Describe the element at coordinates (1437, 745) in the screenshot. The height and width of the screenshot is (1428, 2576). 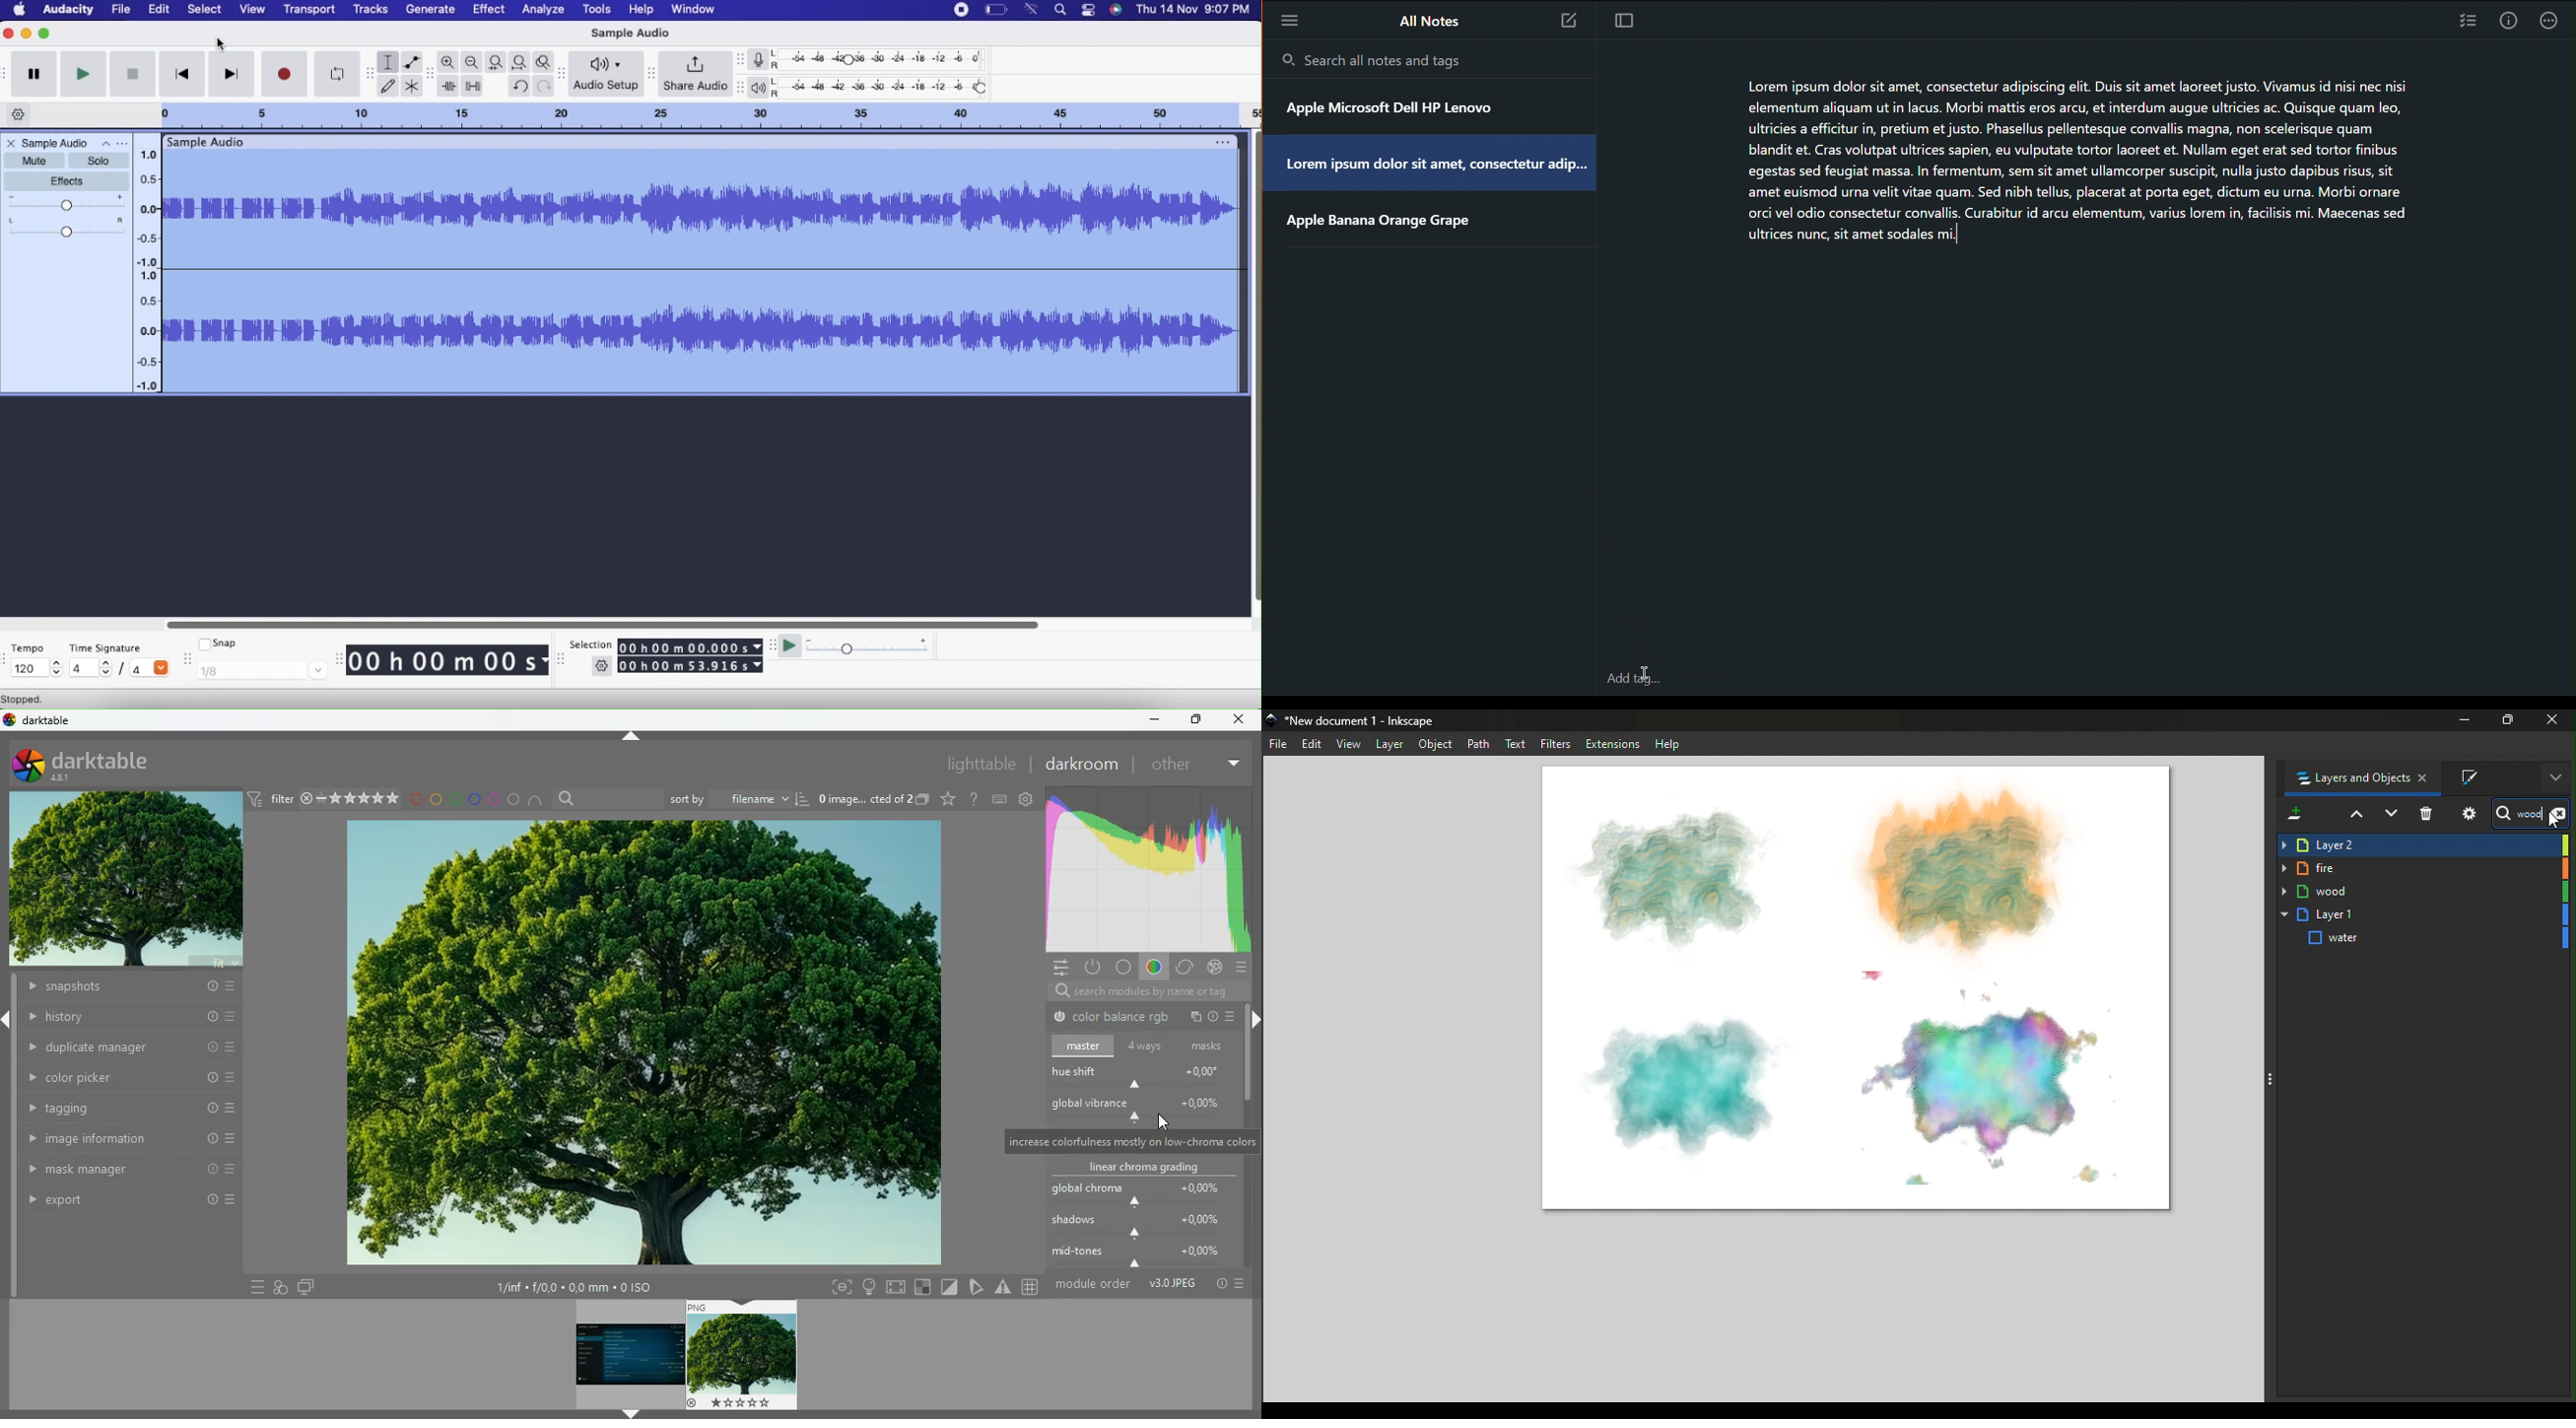
I see `Object` at that location.